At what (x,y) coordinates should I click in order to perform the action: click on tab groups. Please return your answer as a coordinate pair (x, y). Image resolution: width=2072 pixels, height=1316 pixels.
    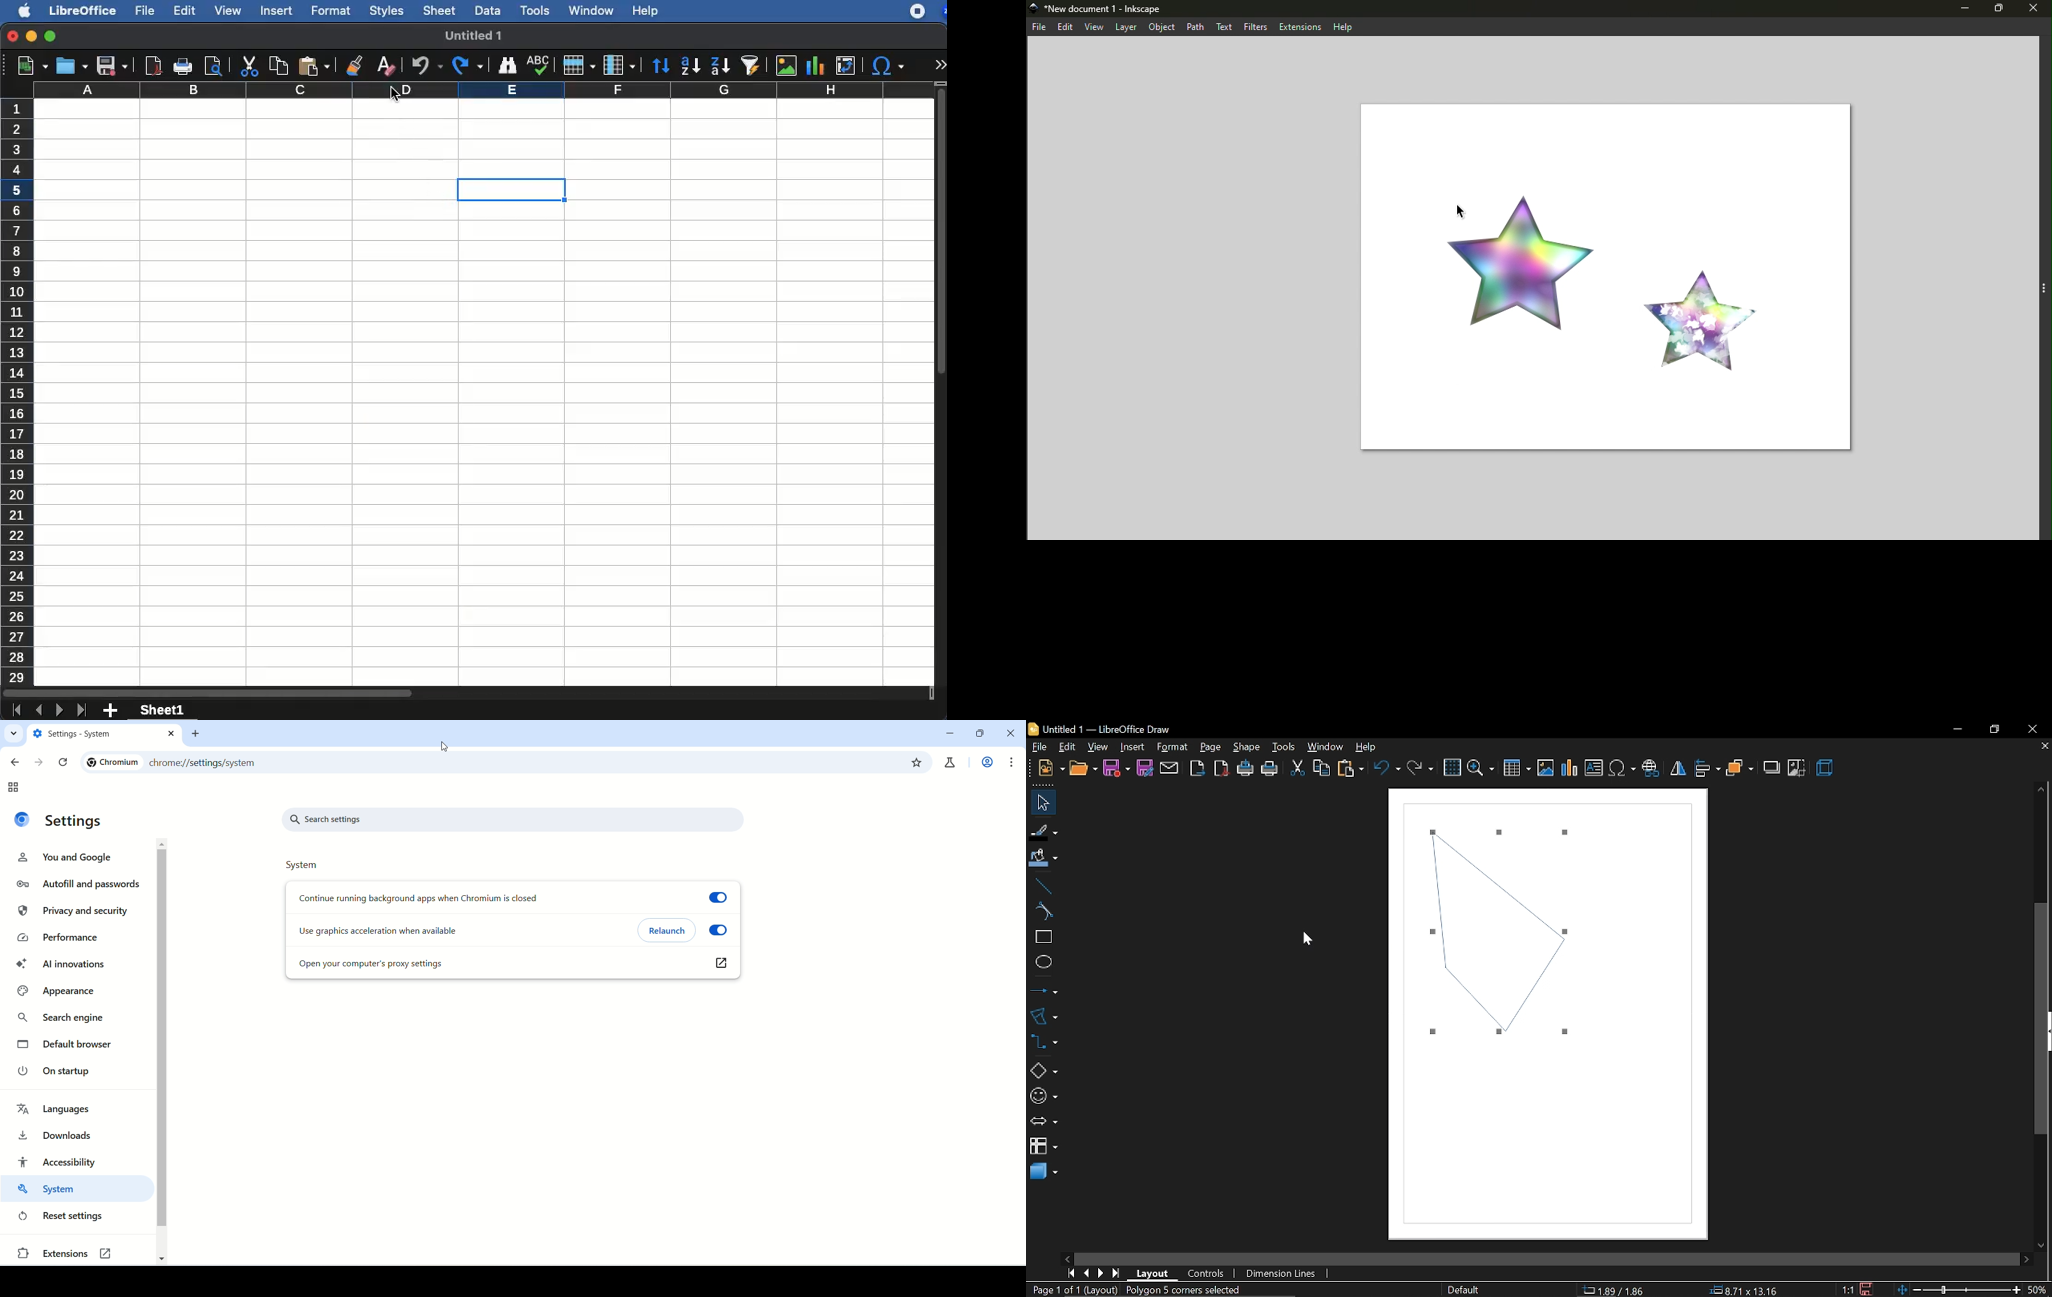
    Looking at the image, I should click on (15, 788).